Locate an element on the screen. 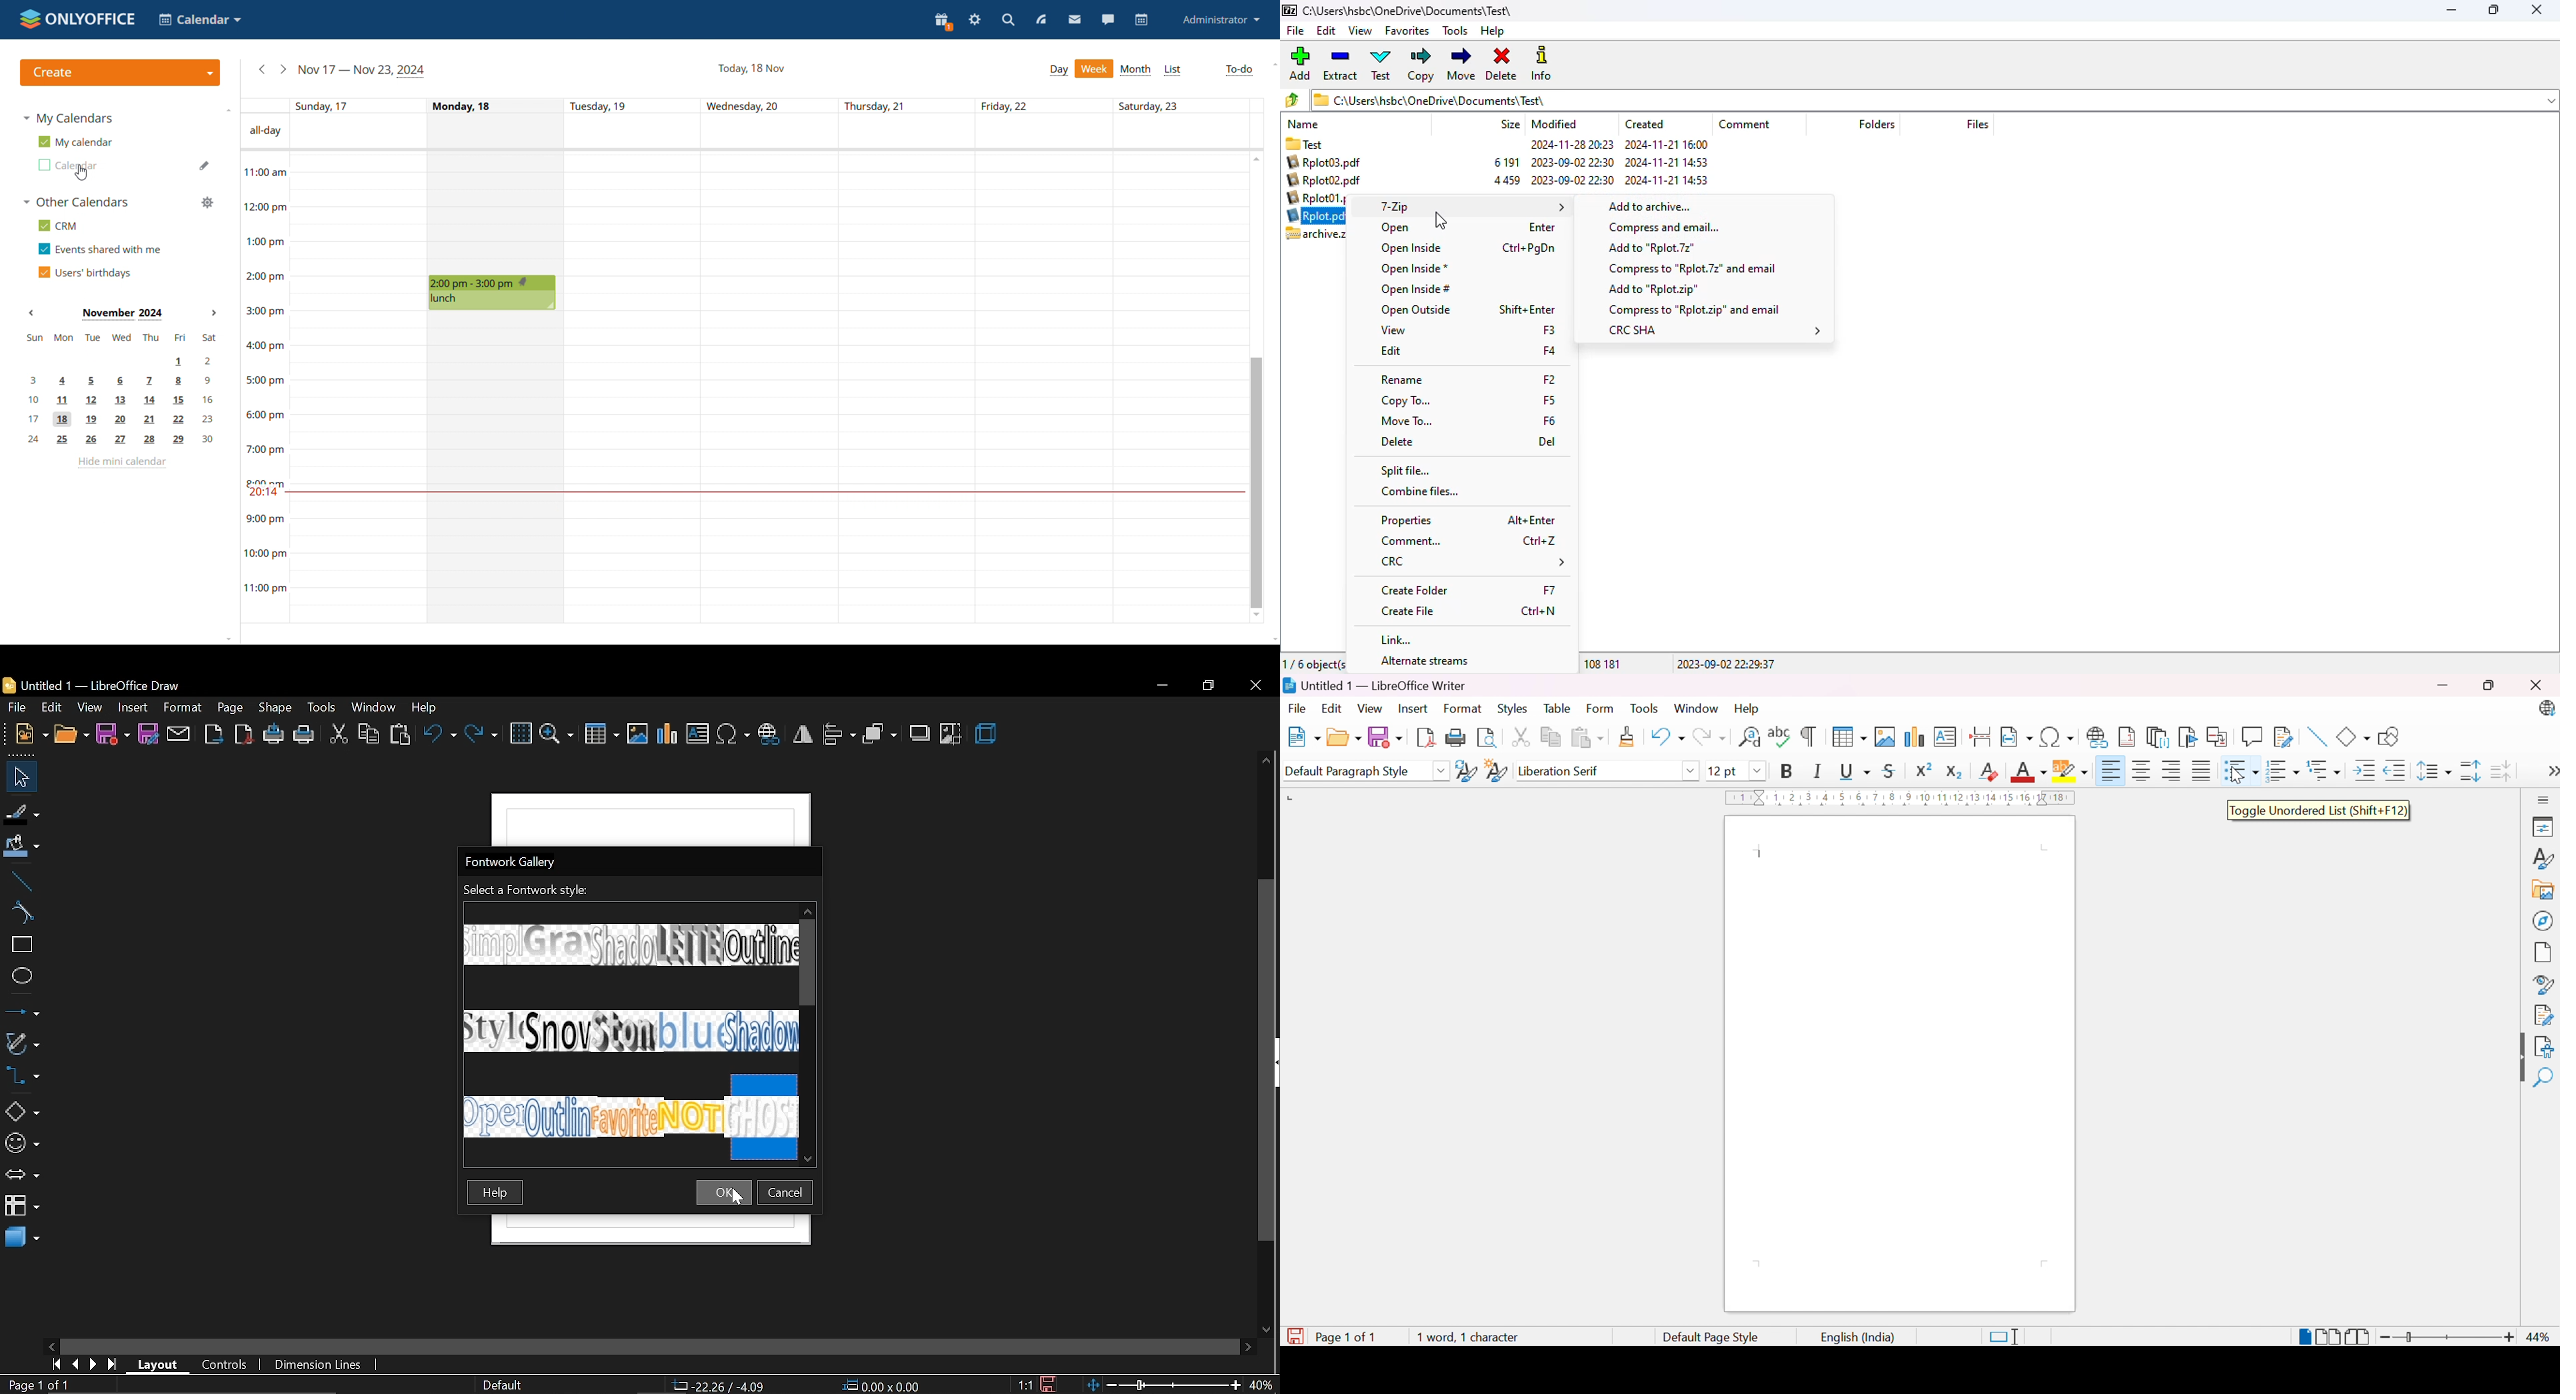 The width and height of the screenshot is (2576, 1400). Find is located at coordinates (2543, 1078).